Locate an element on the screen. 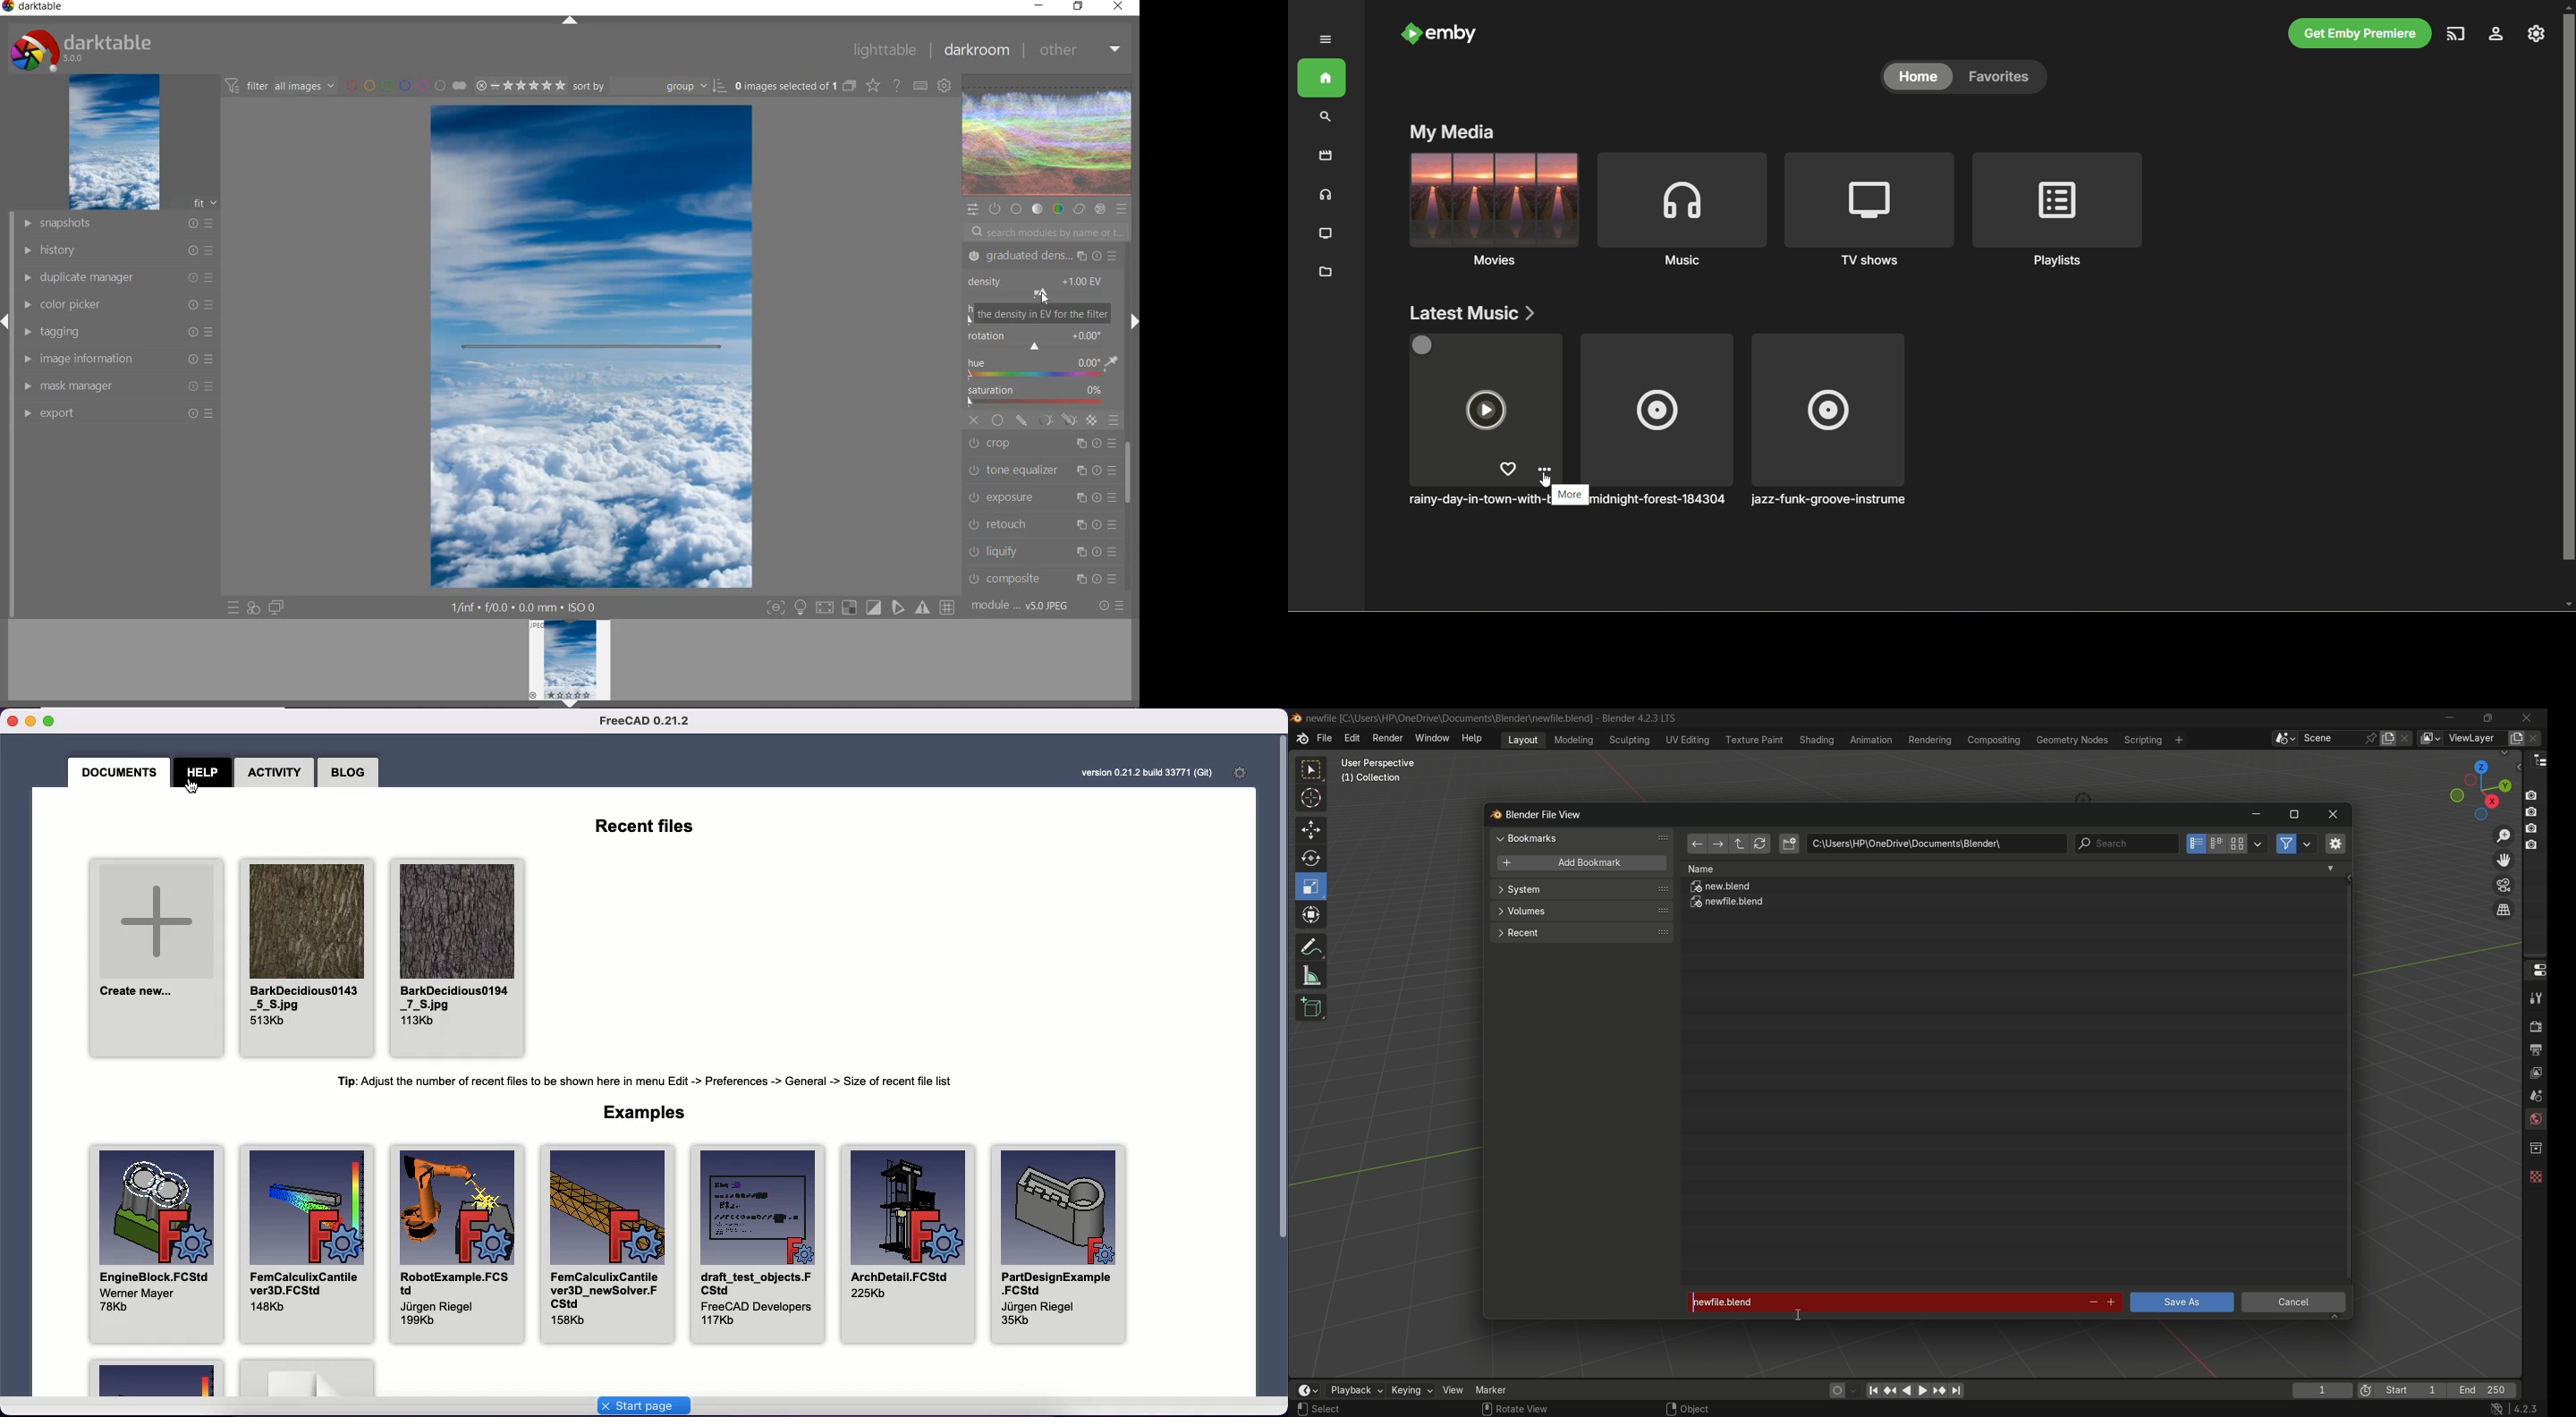 This screenshot has width=2576, height=1428. CHANGE TYPE OF OVERLAY is located at coordinates (873, 87).